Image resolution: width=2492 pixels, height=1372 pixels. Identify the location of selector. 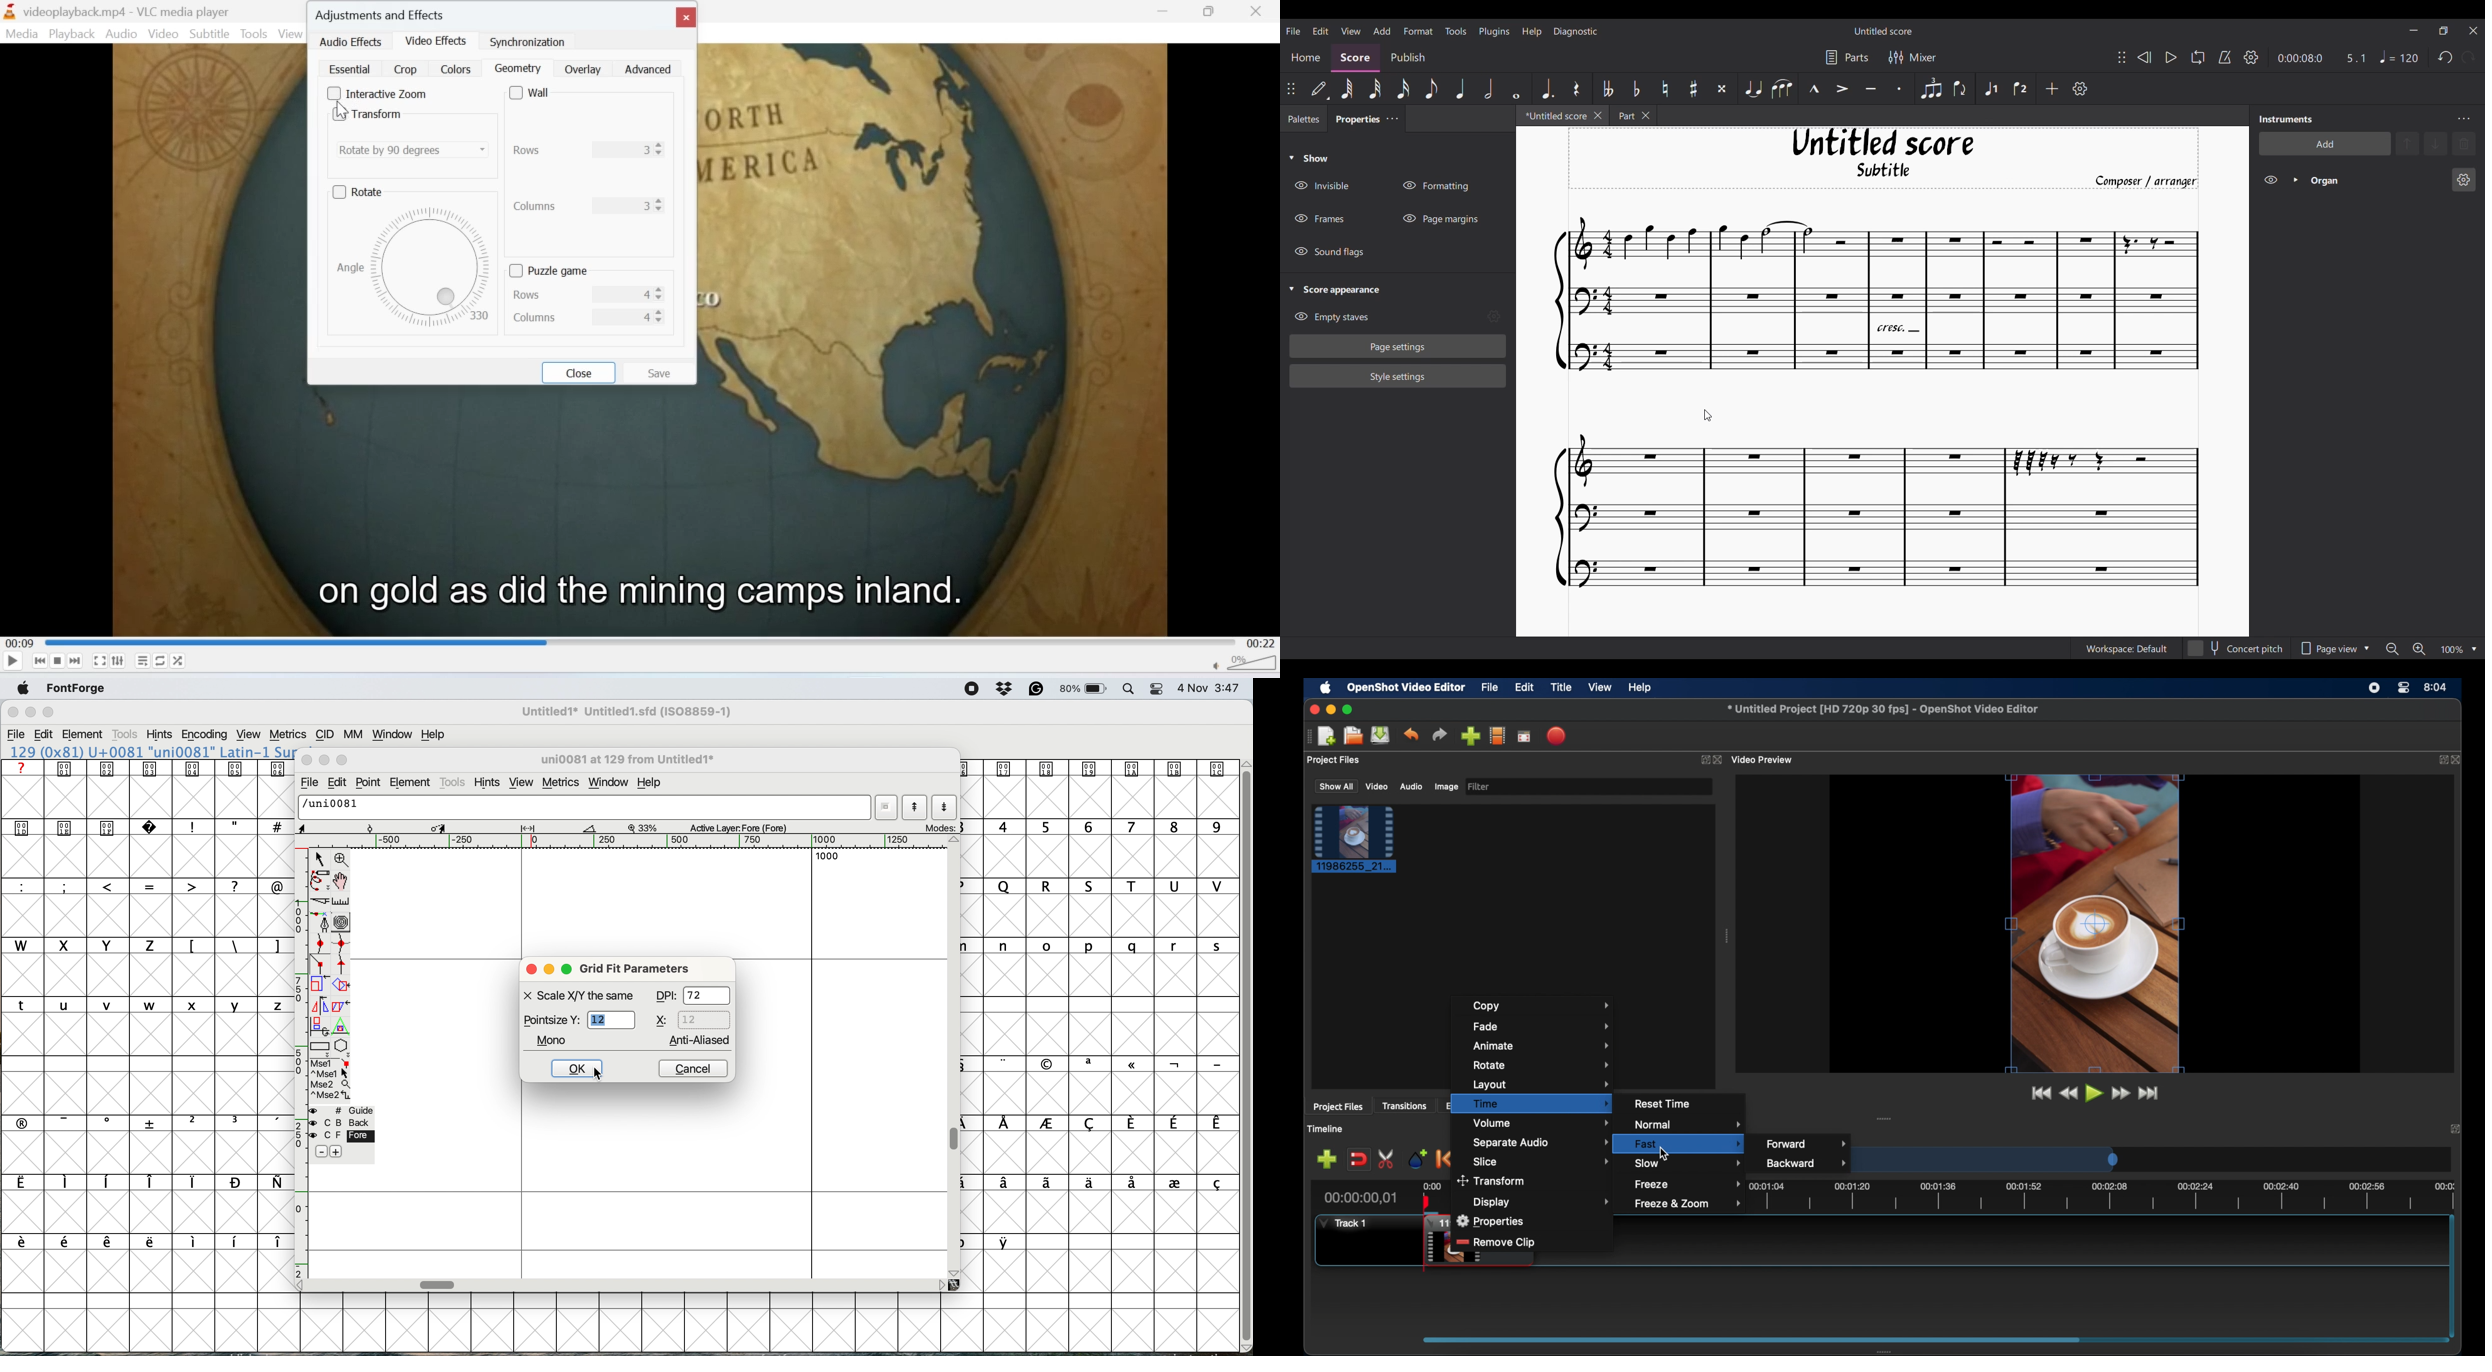
(319, 858).